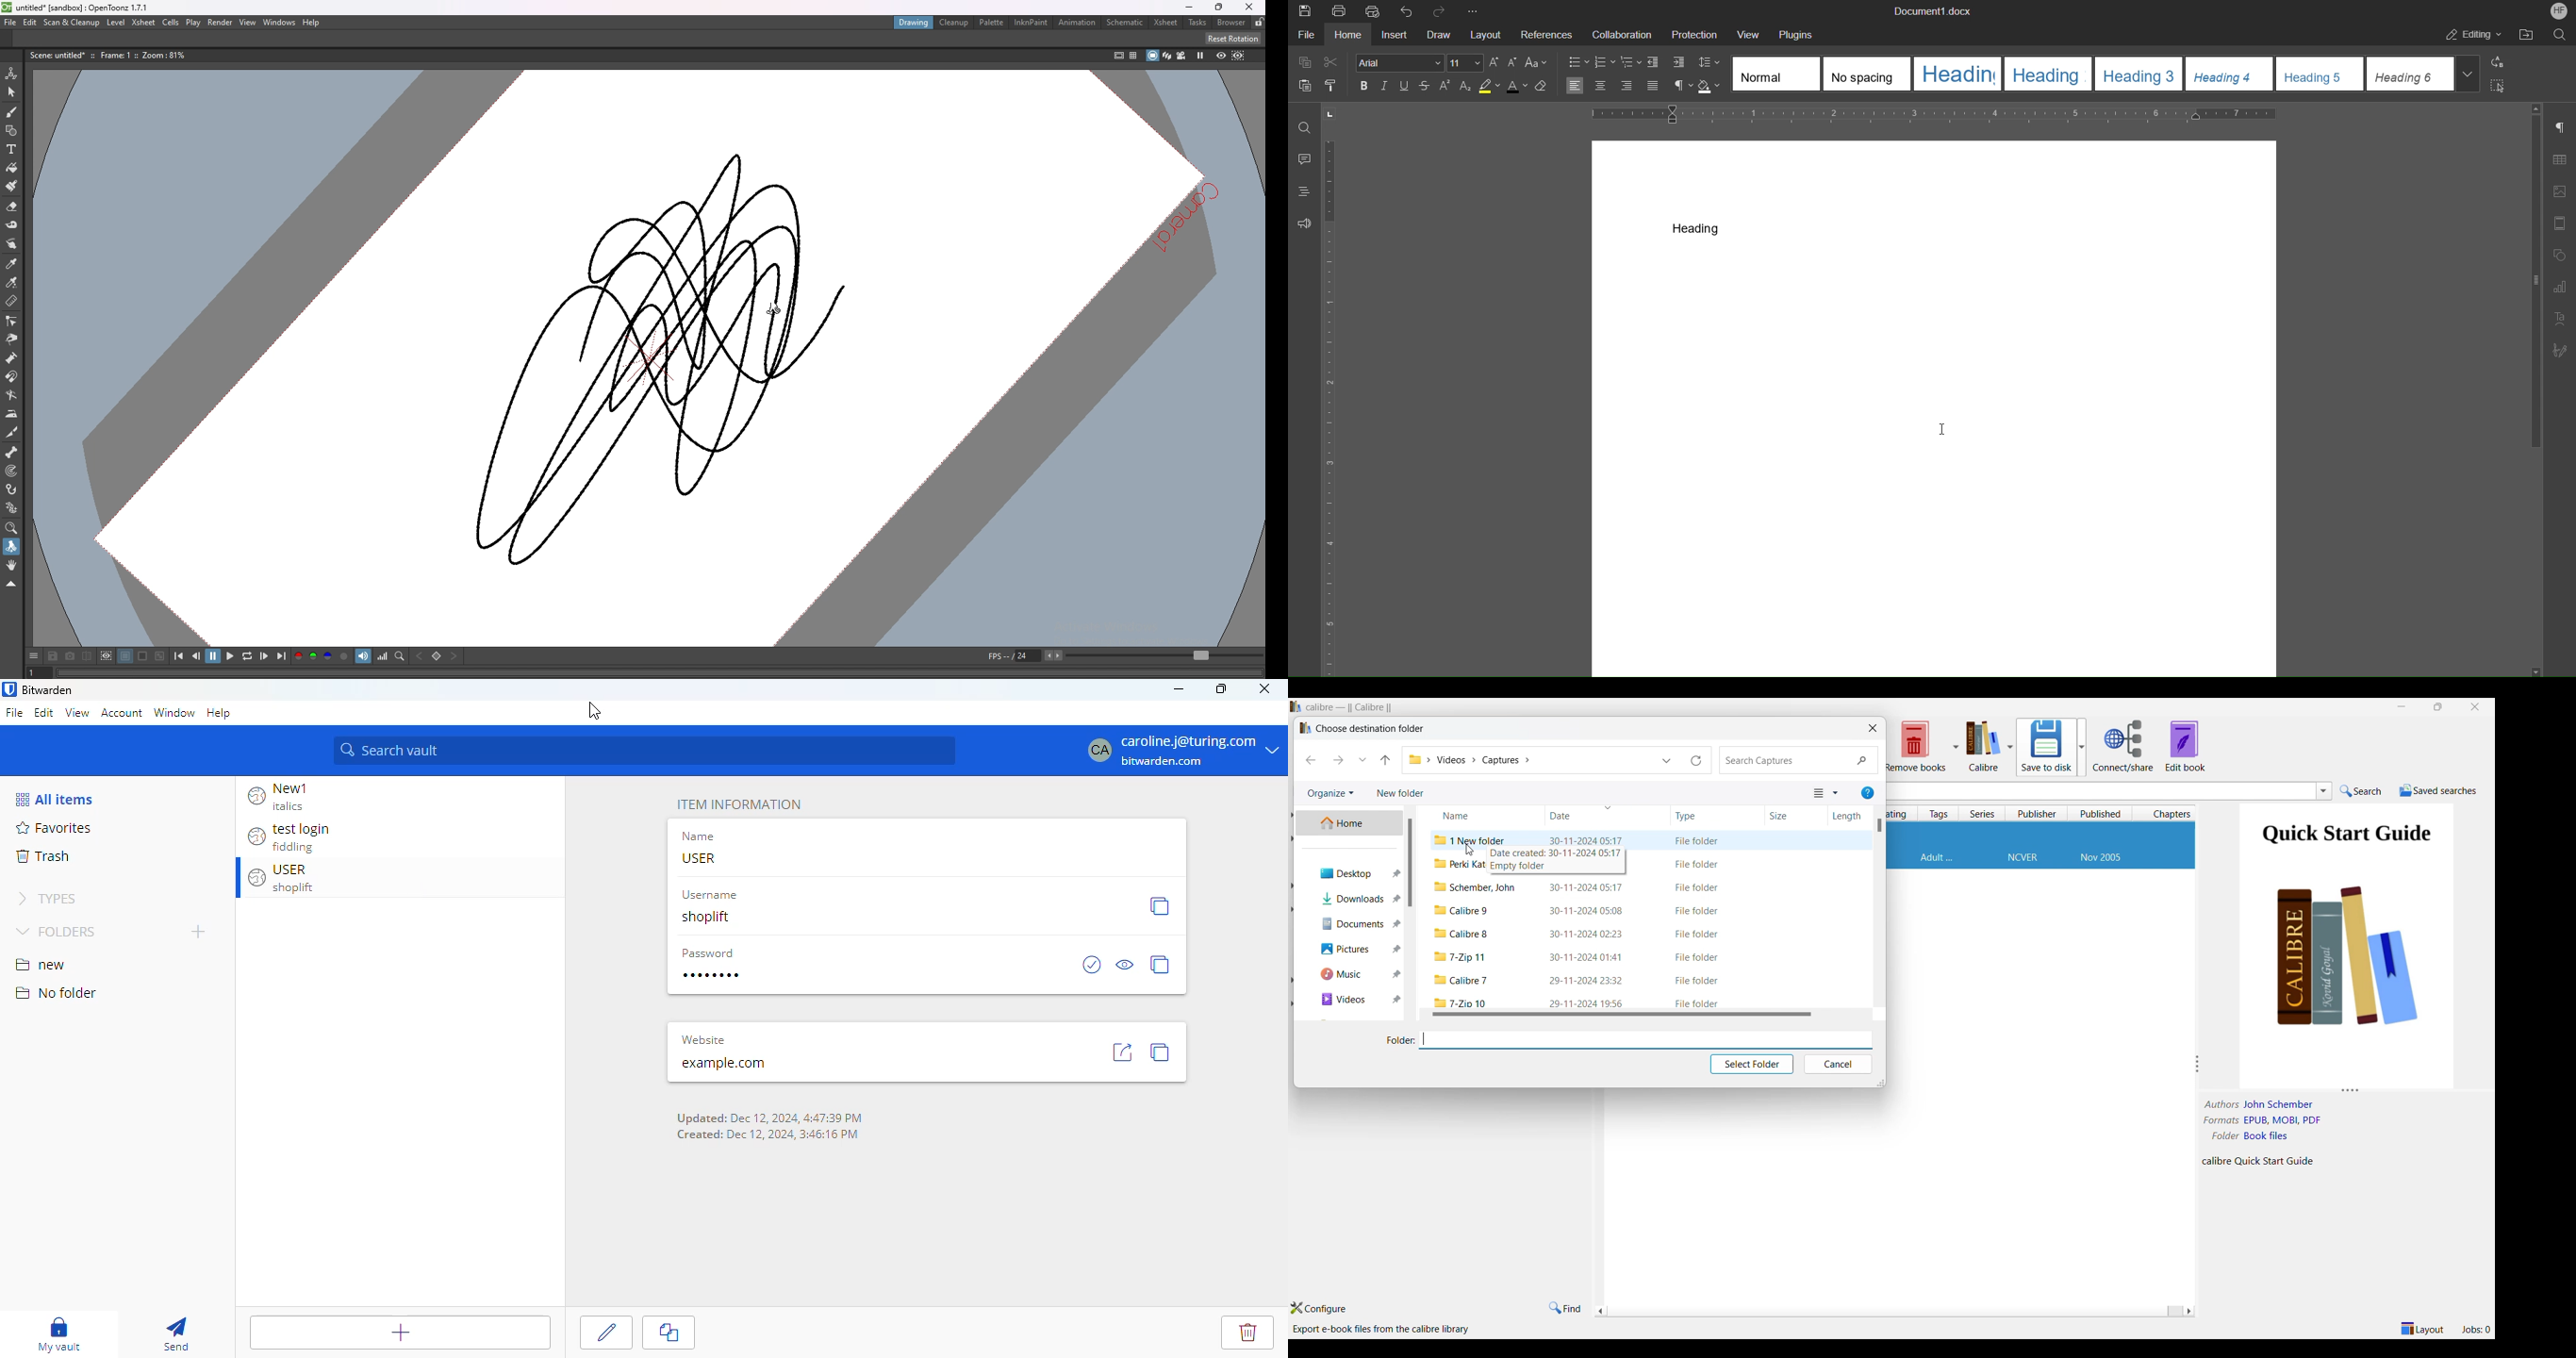 The width and height of the screenshot is (2576, 1372). I want to click on scroll left, so click(2188, 1311).